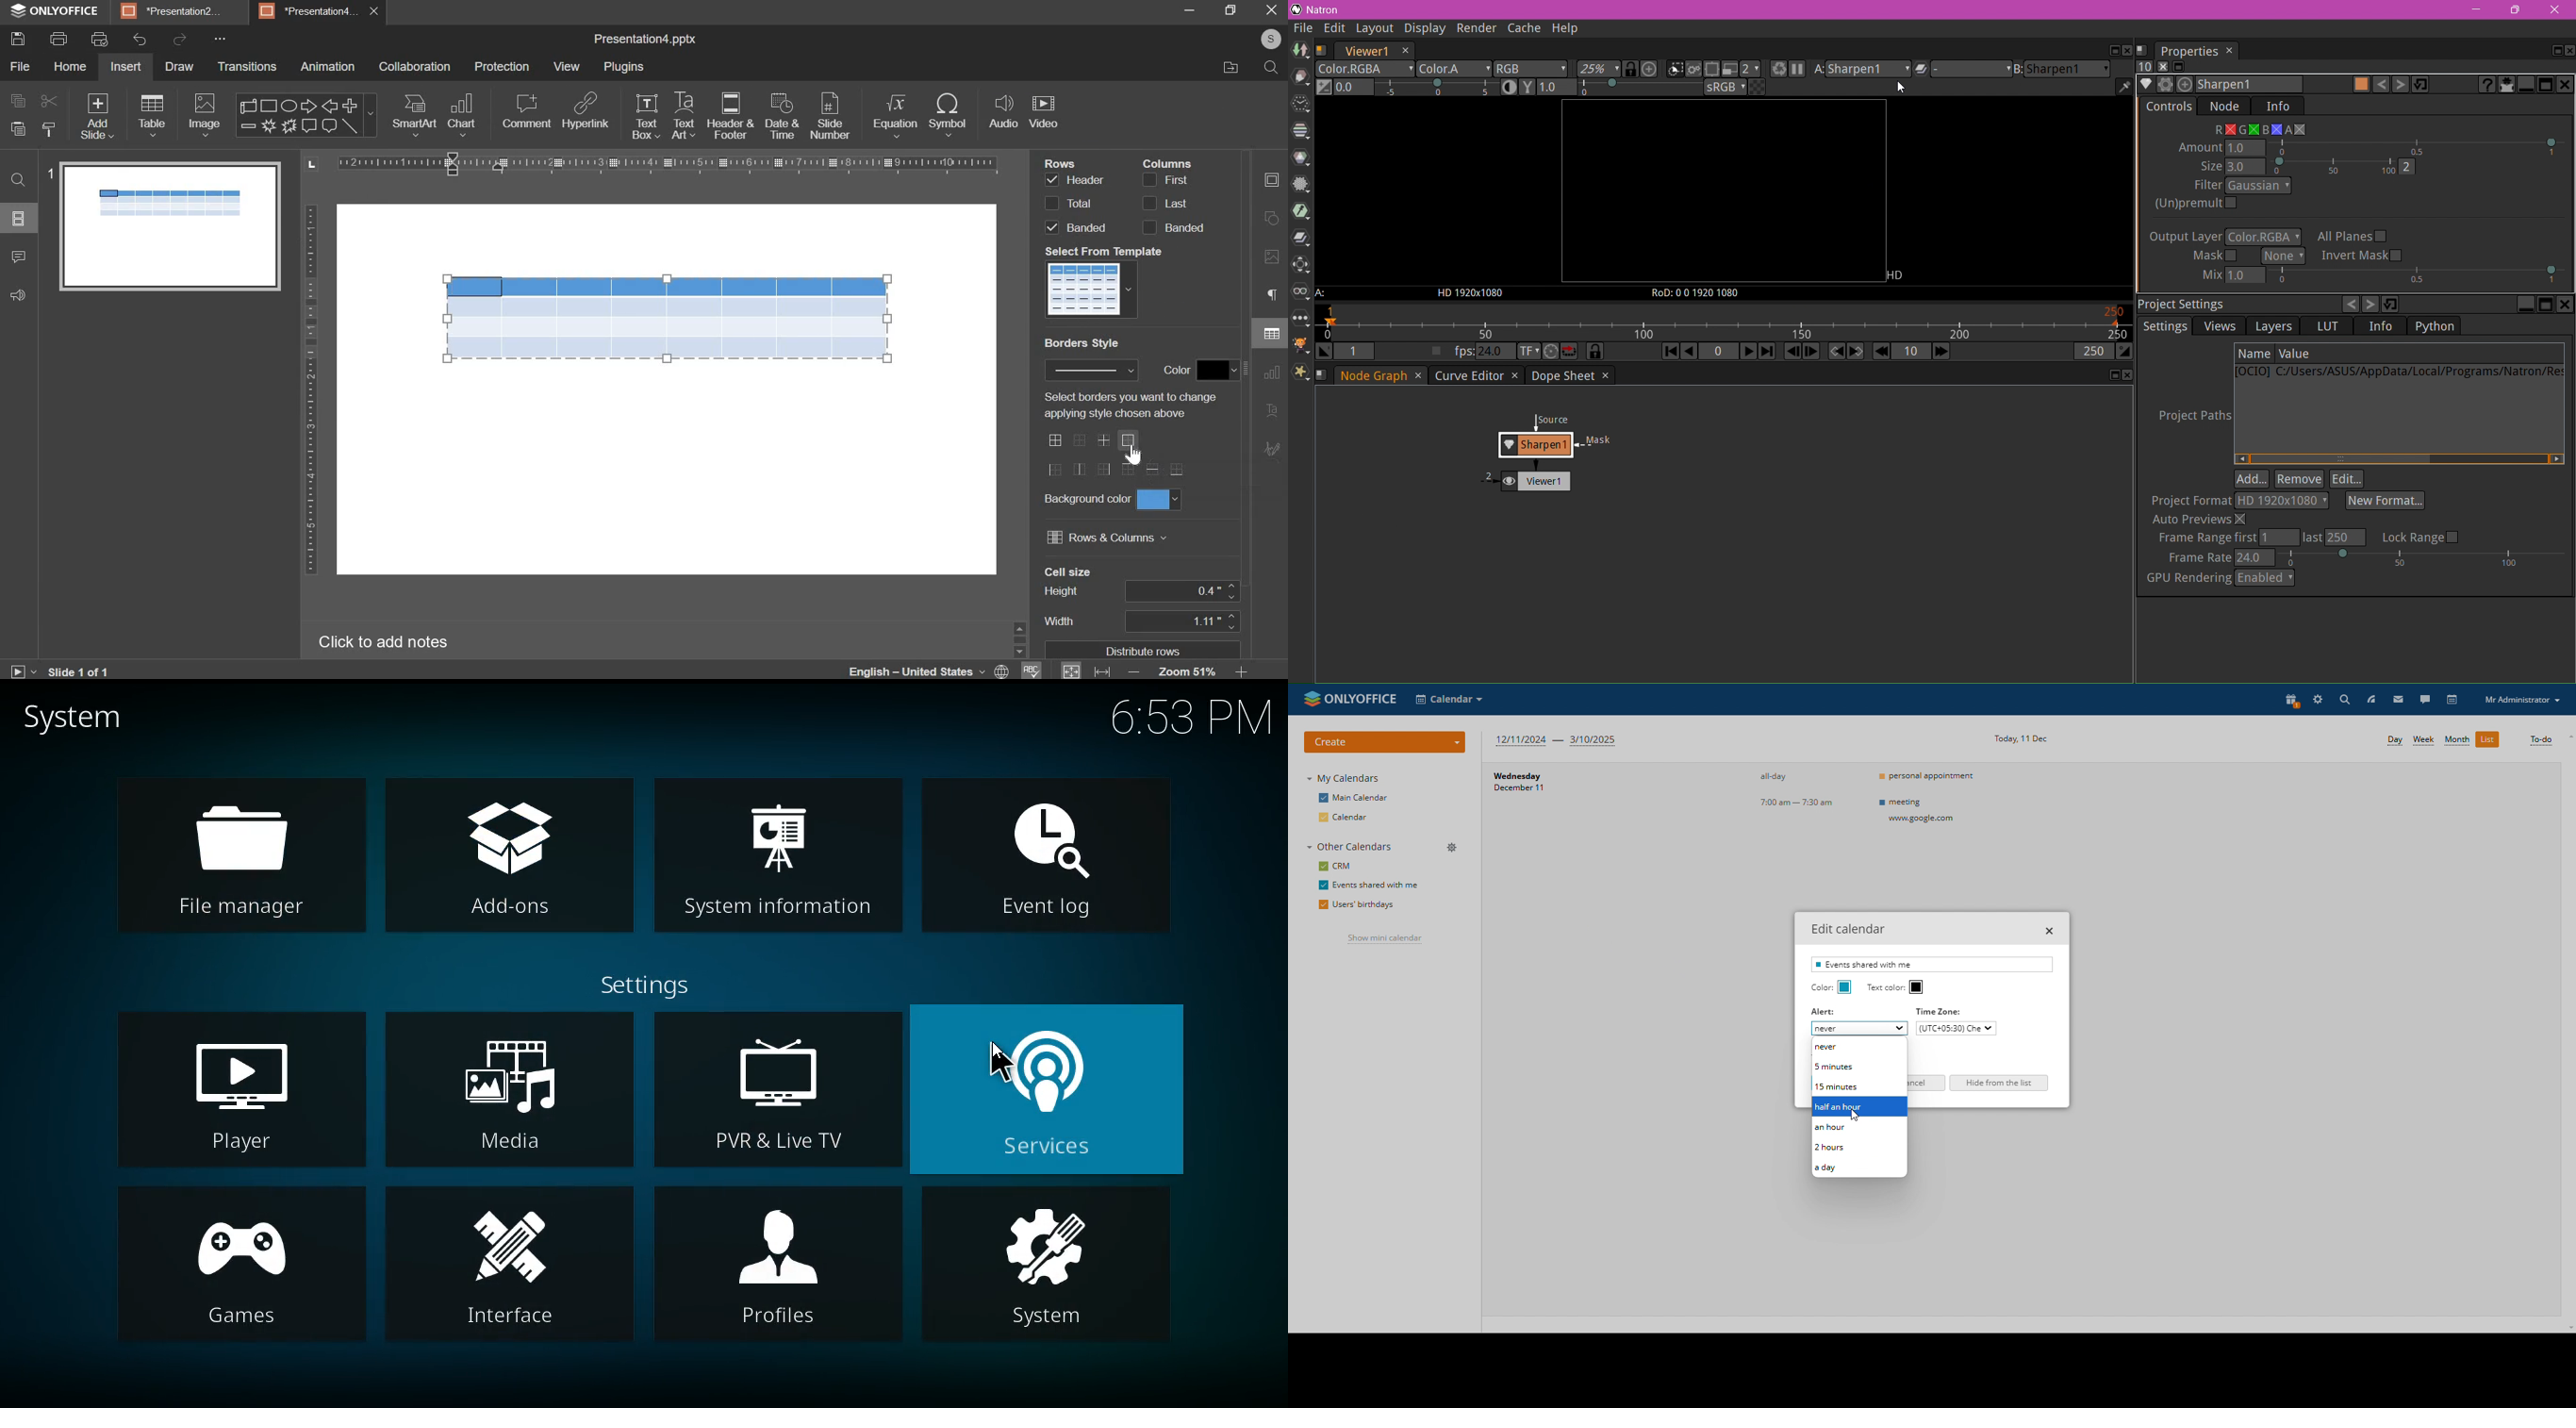  What do you see at coordinates (1114, 472) in the screenshot?
I see `borders` at bounding box center [1114, 472].